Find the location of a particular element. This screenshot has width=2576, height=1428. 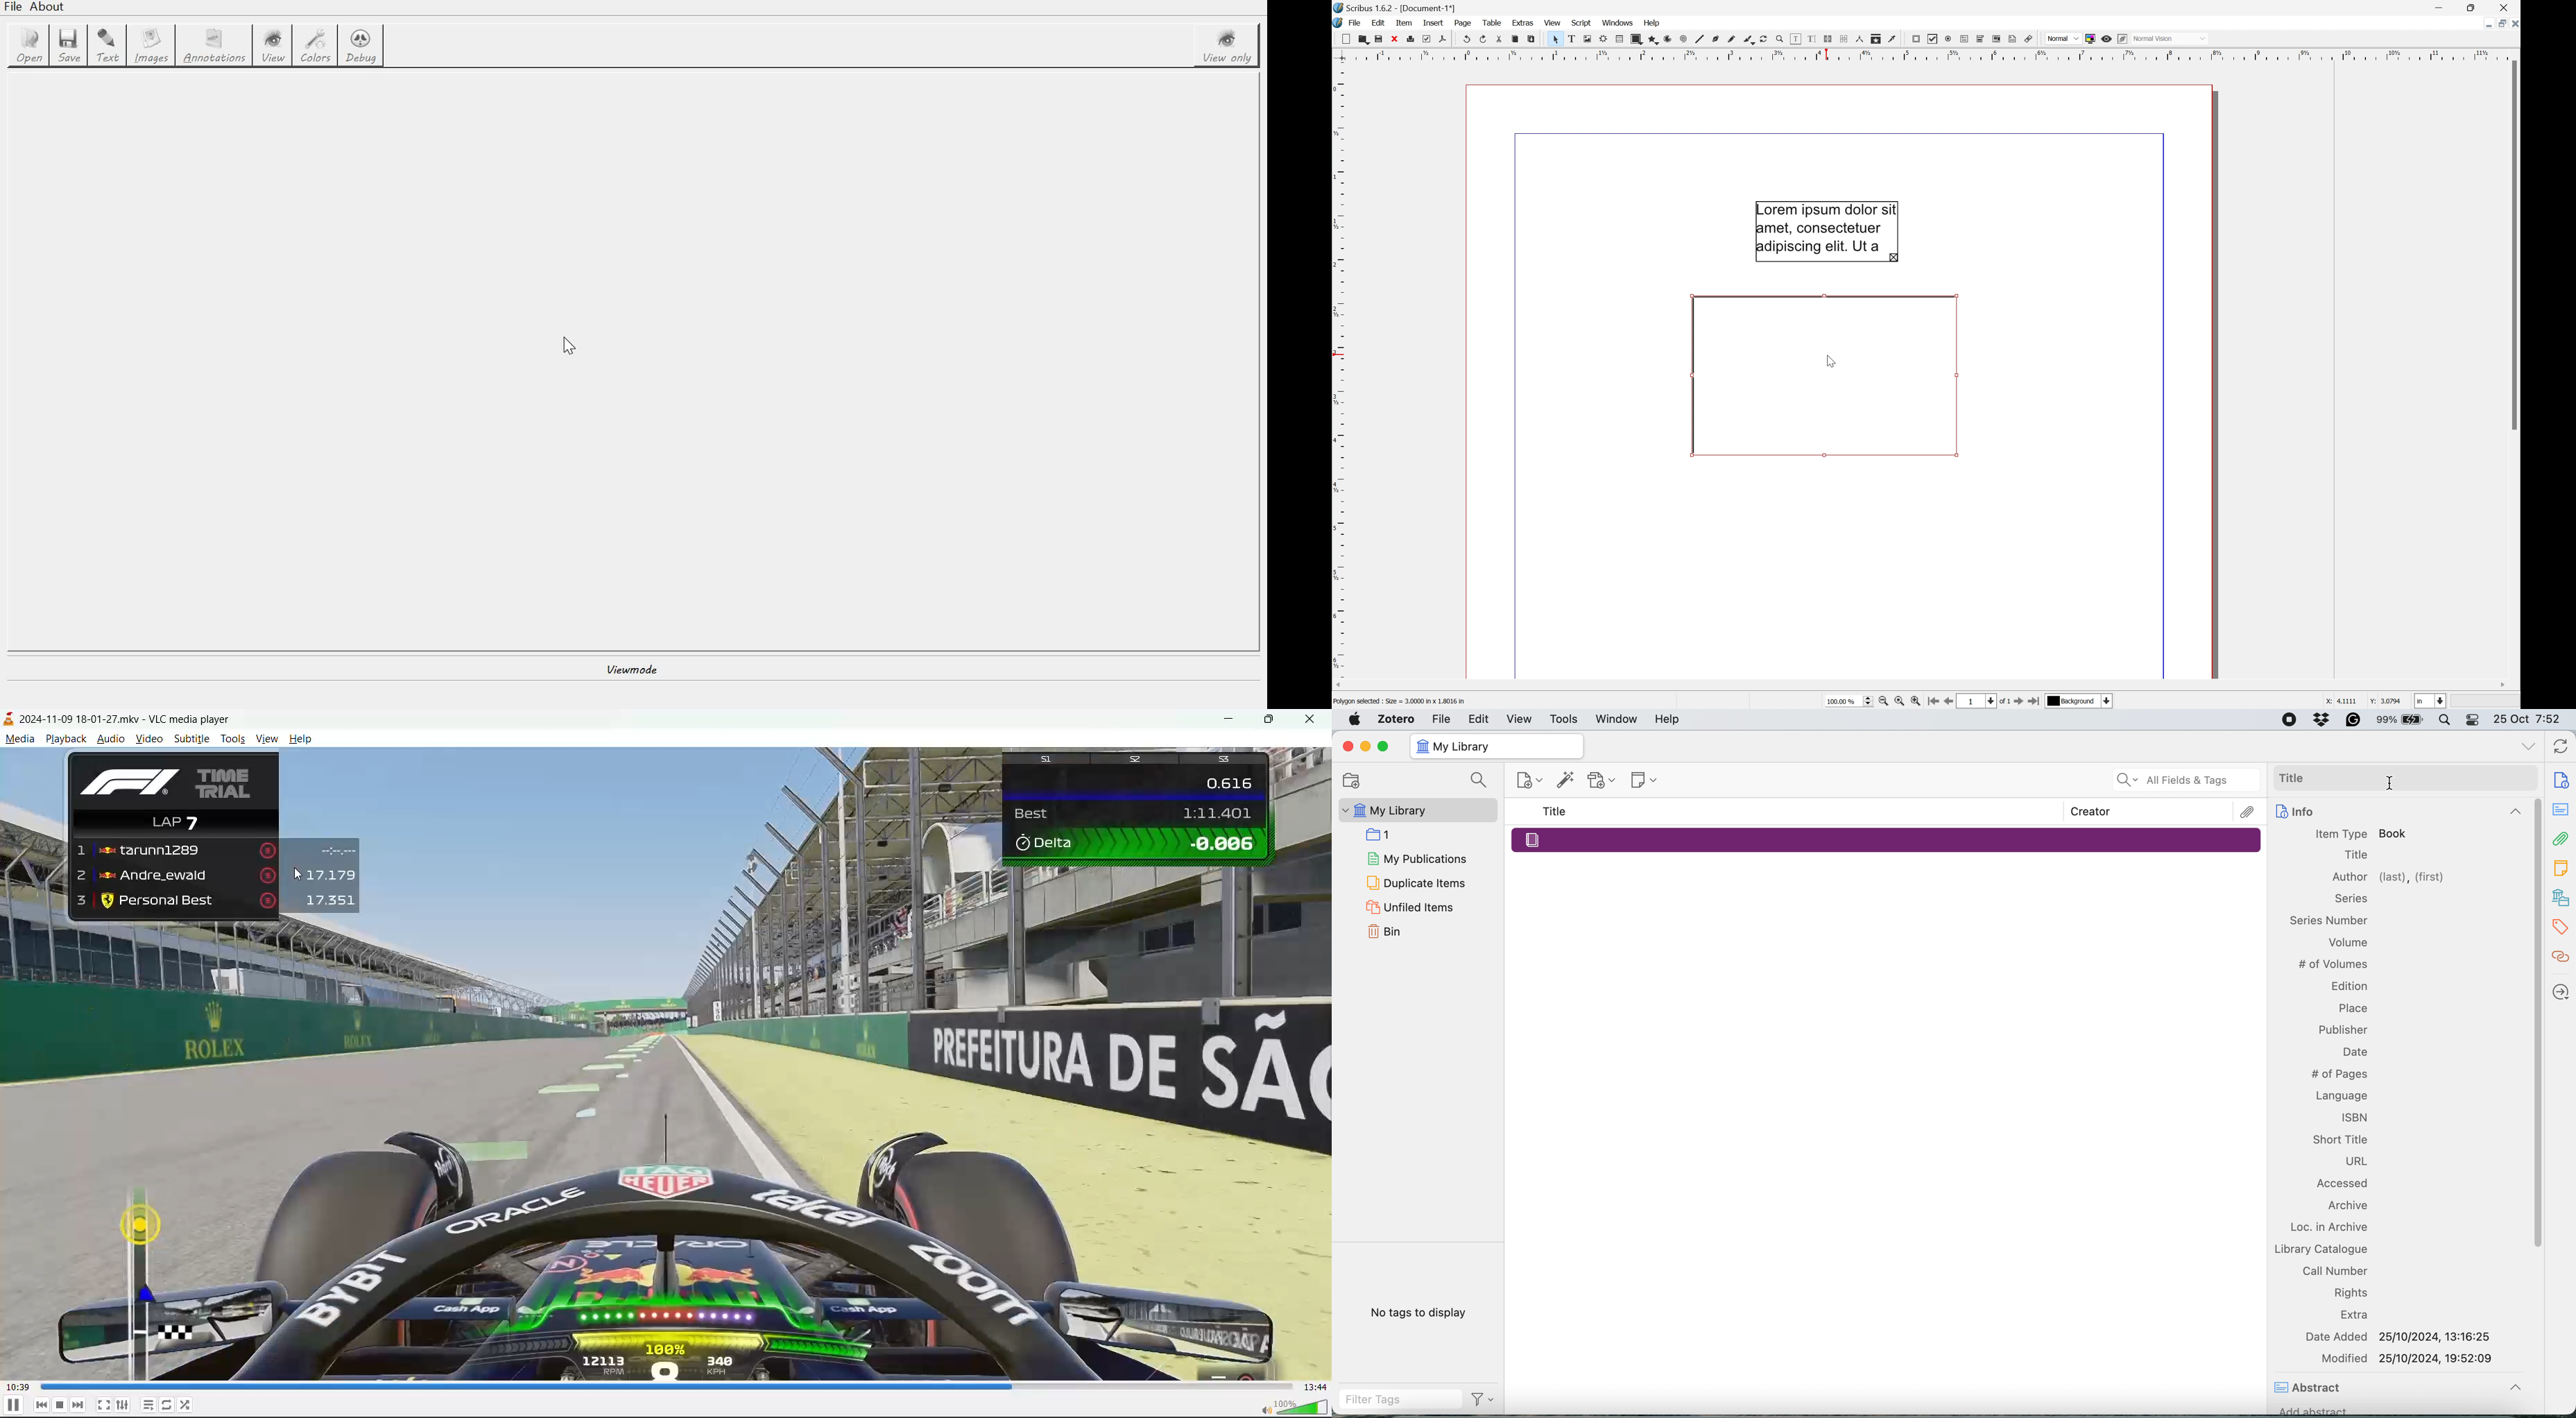

Apple Menu is located at coordinates (1357, 719).